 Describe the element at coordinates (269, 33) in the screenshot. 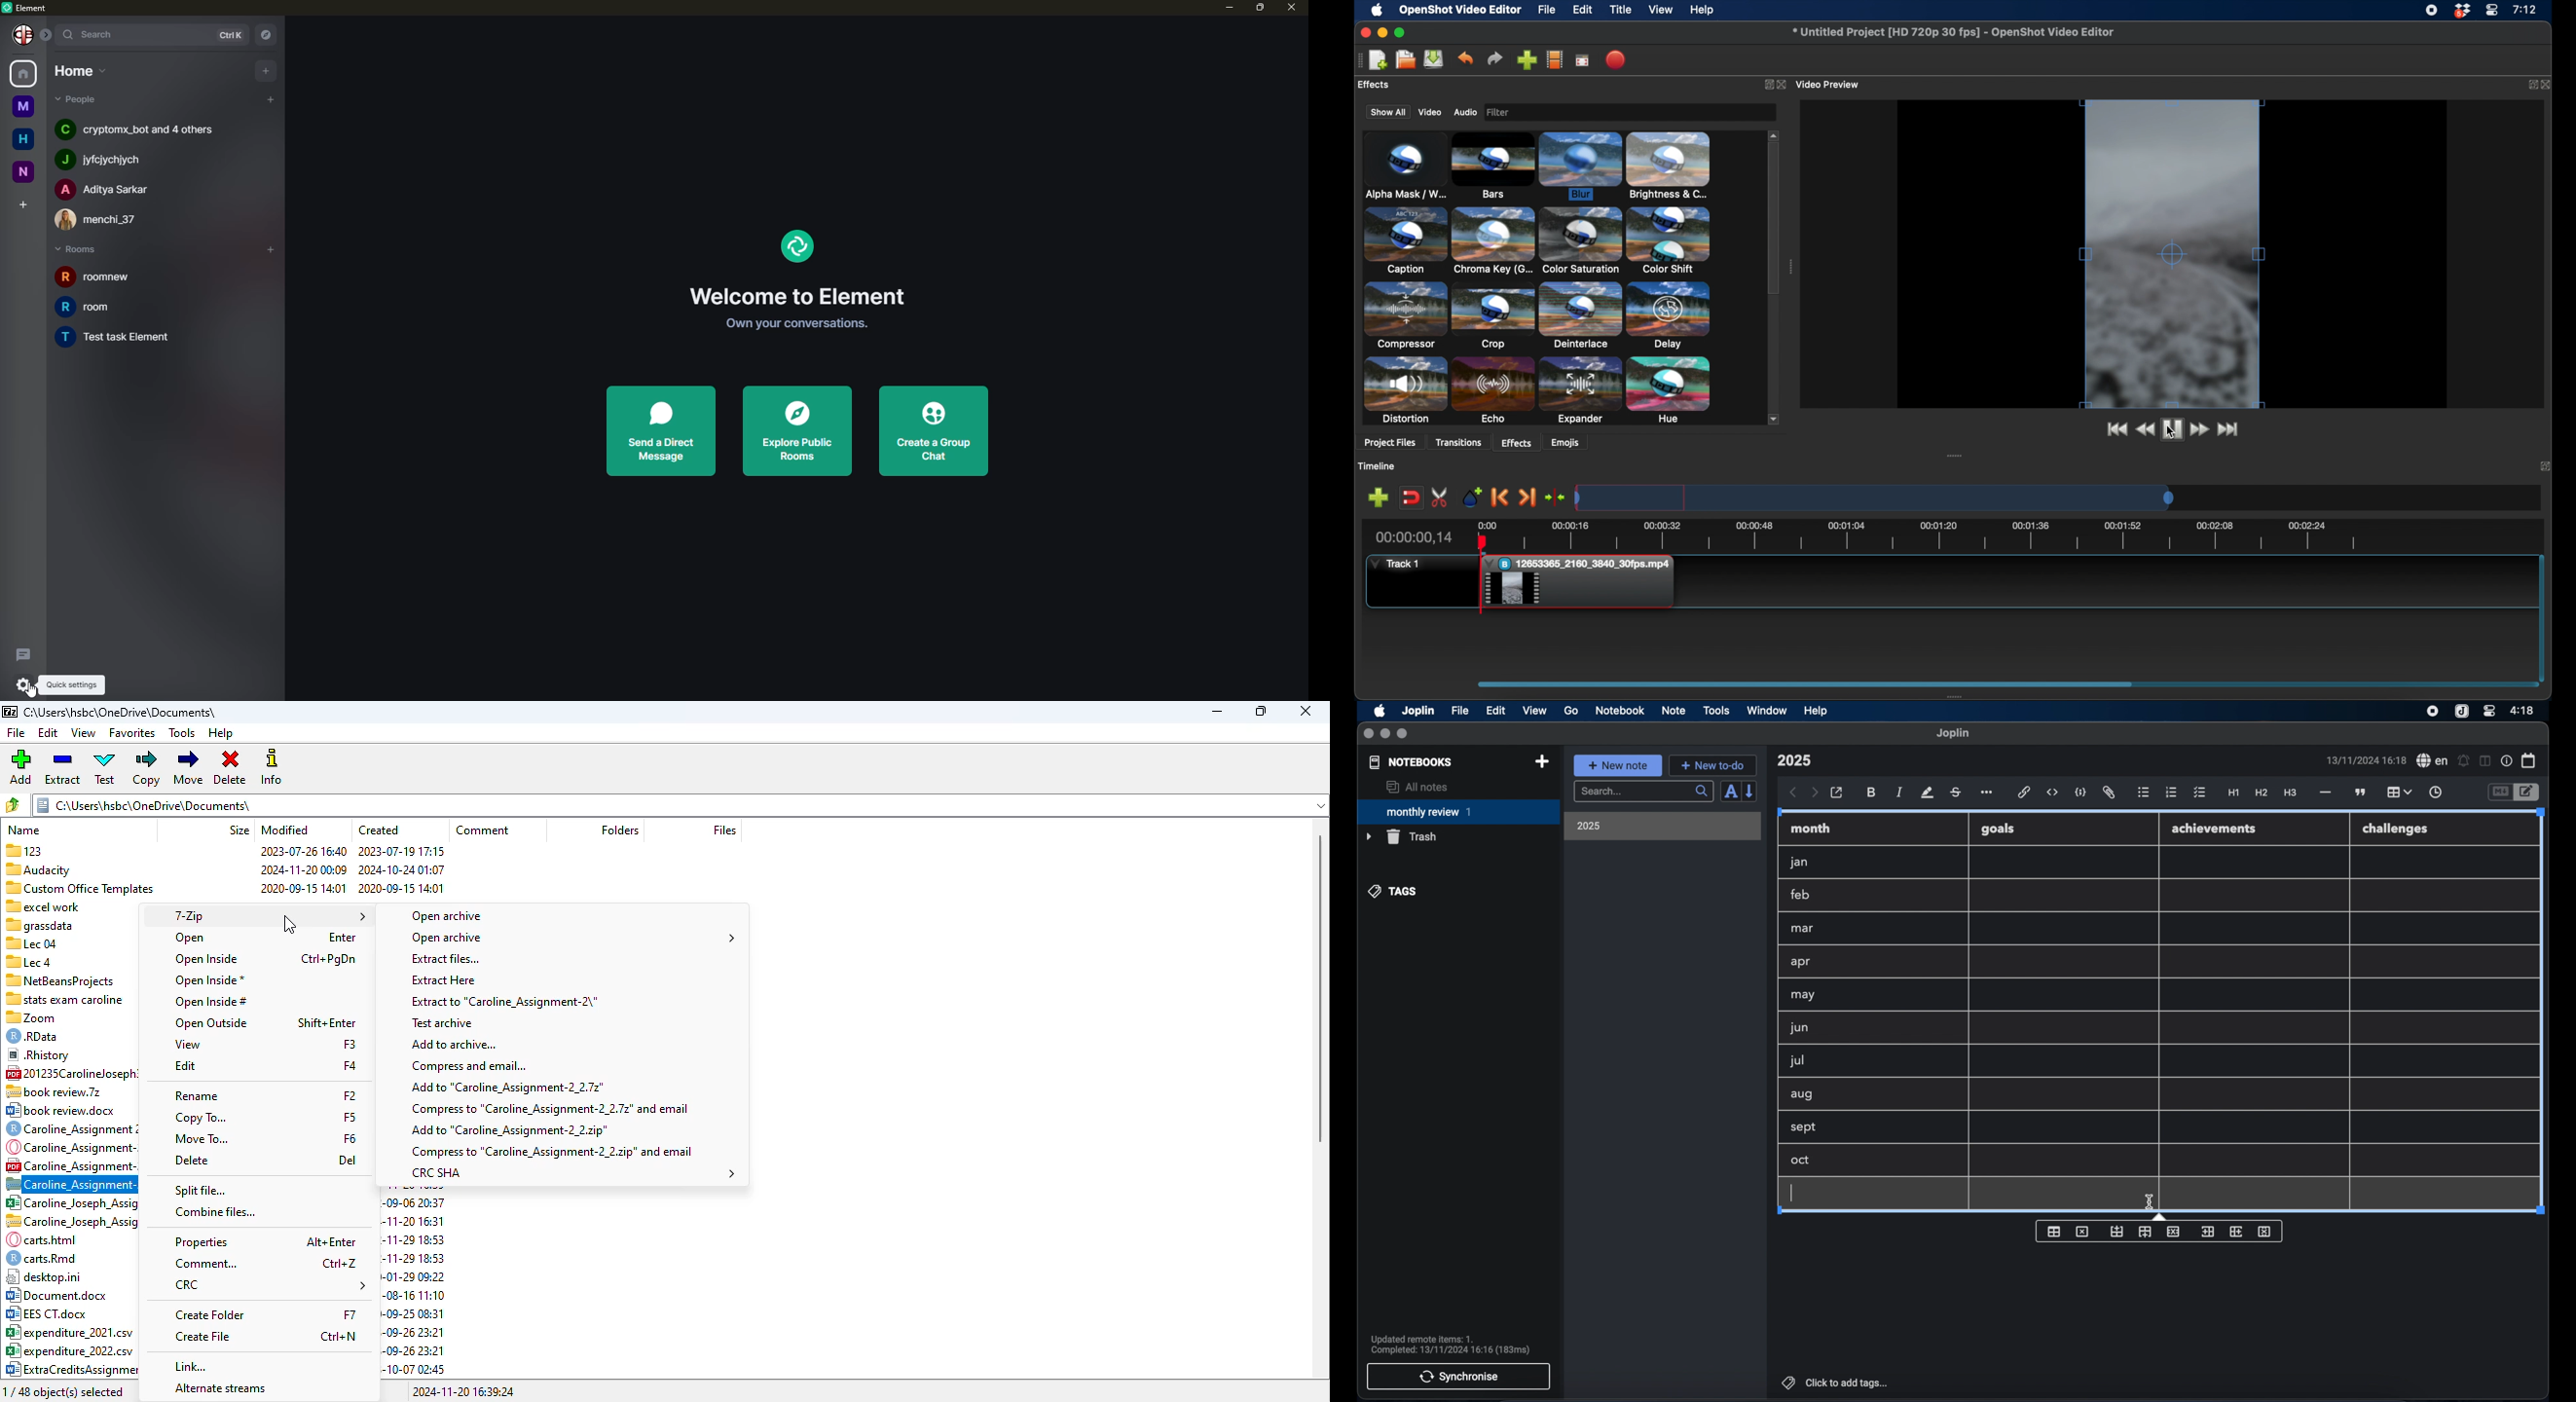

I see `navigator` at that location.